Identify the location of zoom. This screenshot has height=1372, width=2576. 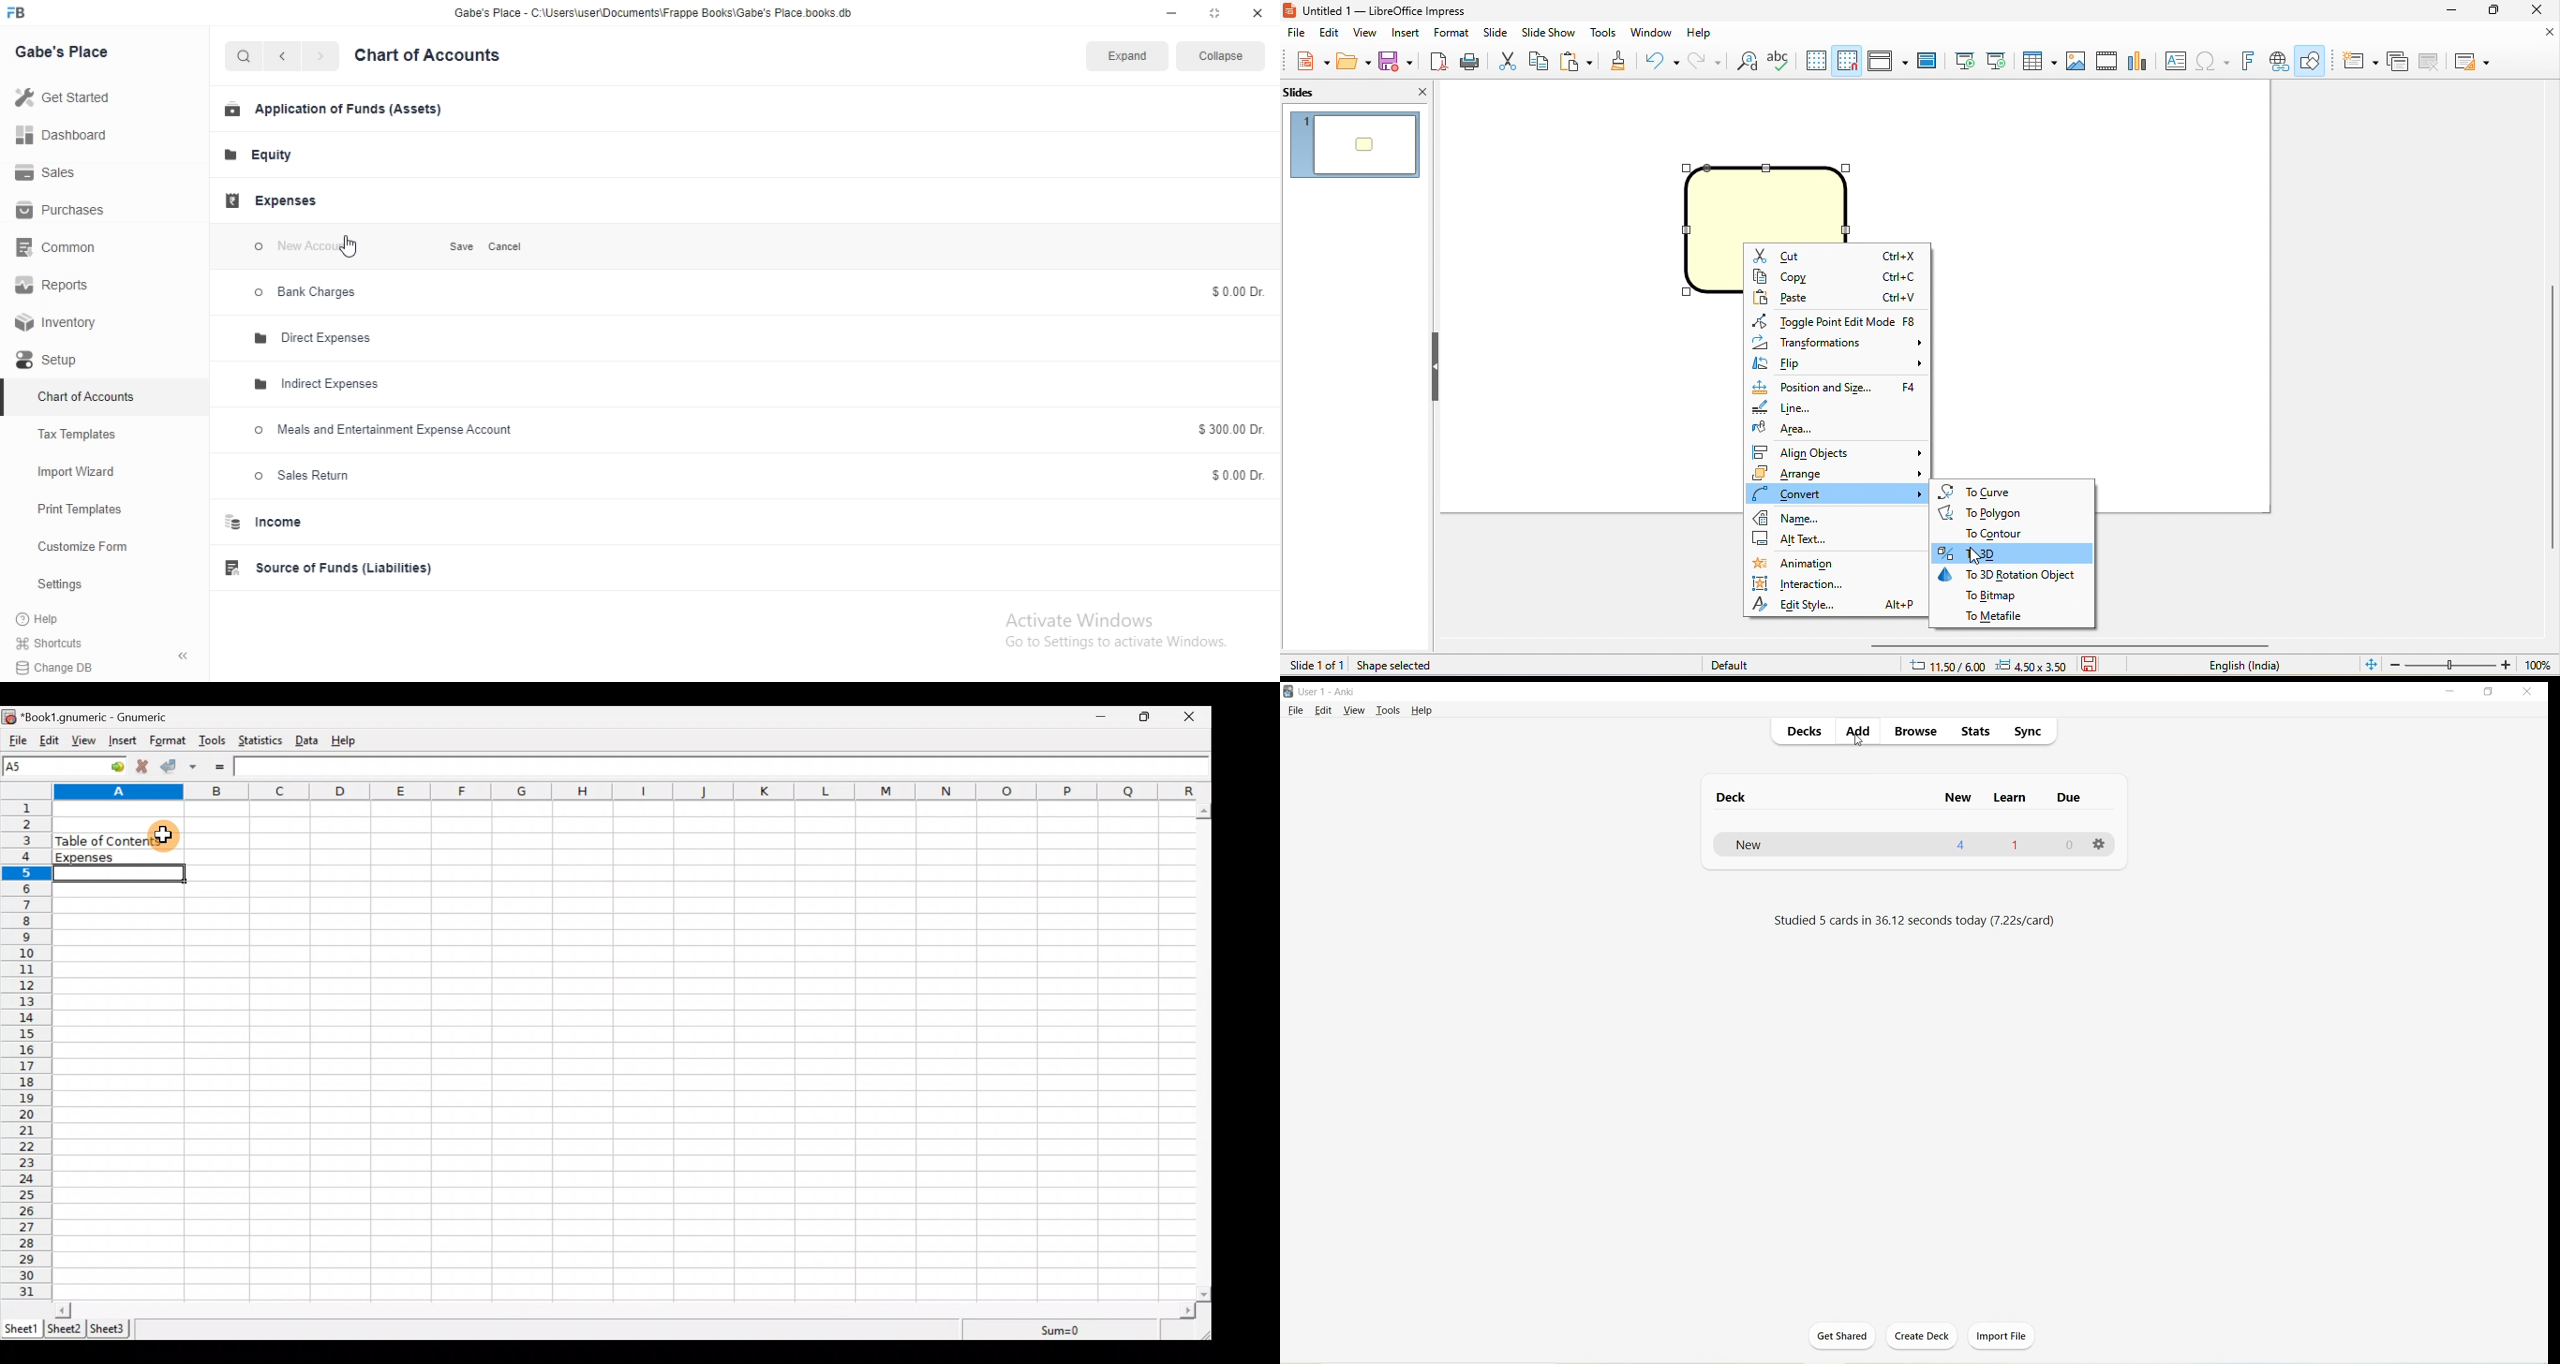
(2472, 665).